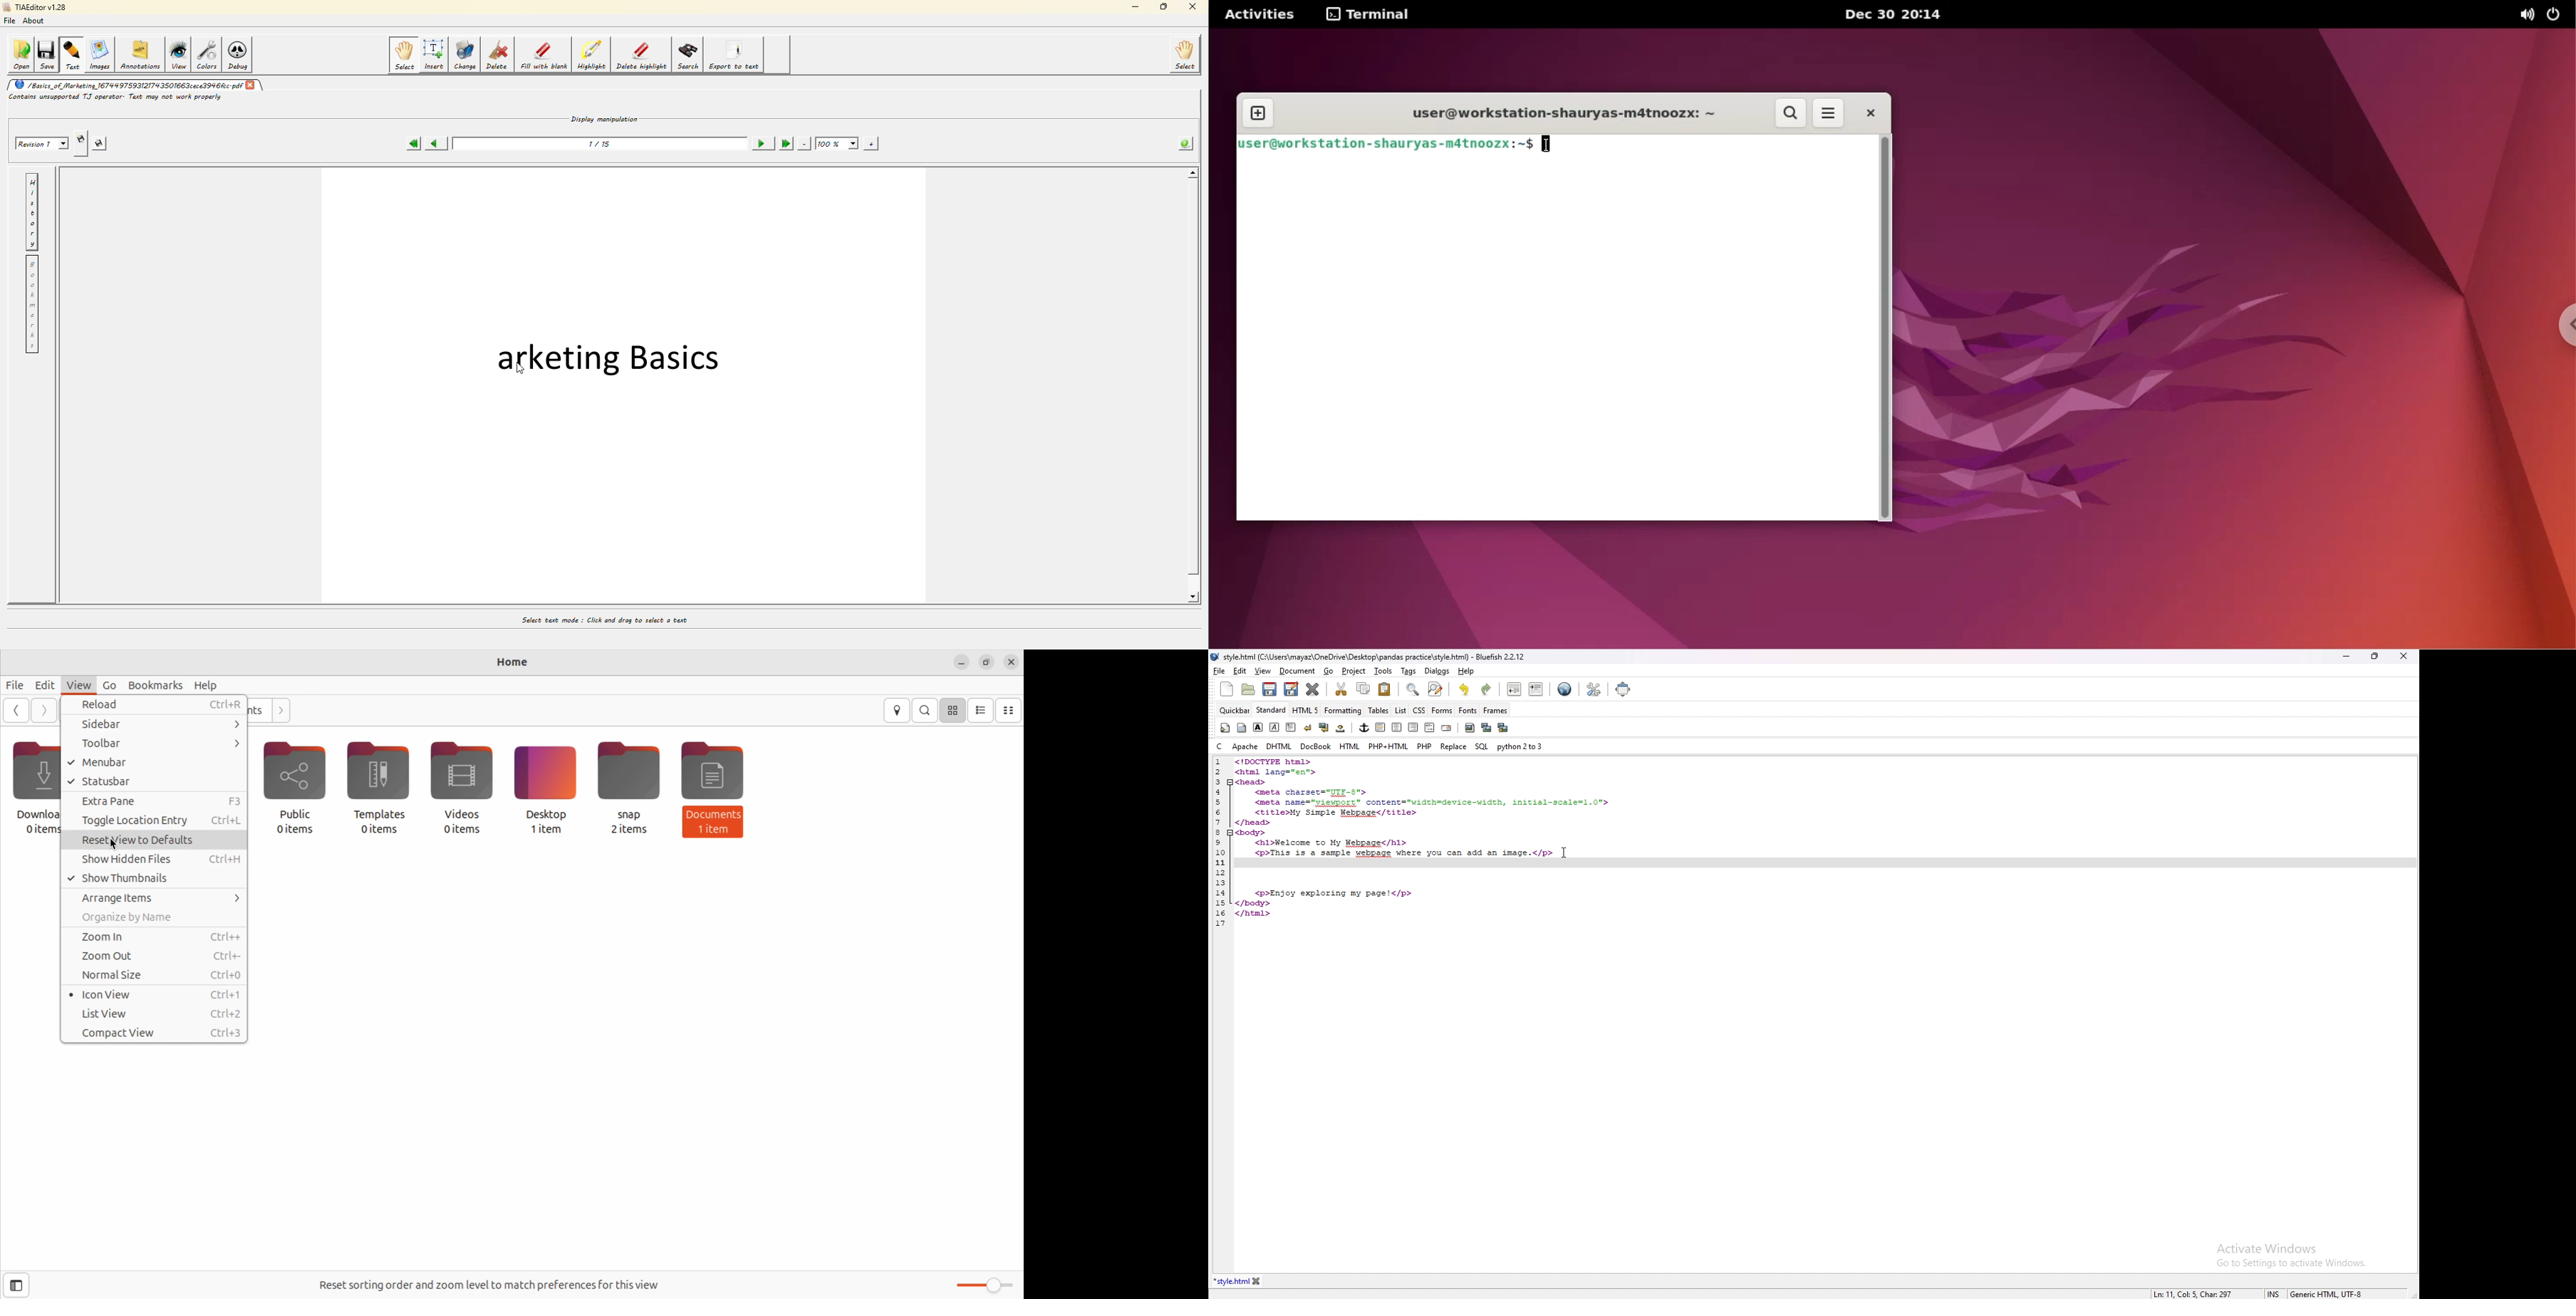 The width and height of the screenshot is (2576, 1316). What do you see at coordinates (154, 801) in the screenshot?
I see `Extra Pane` at bounding box center [154, 801].